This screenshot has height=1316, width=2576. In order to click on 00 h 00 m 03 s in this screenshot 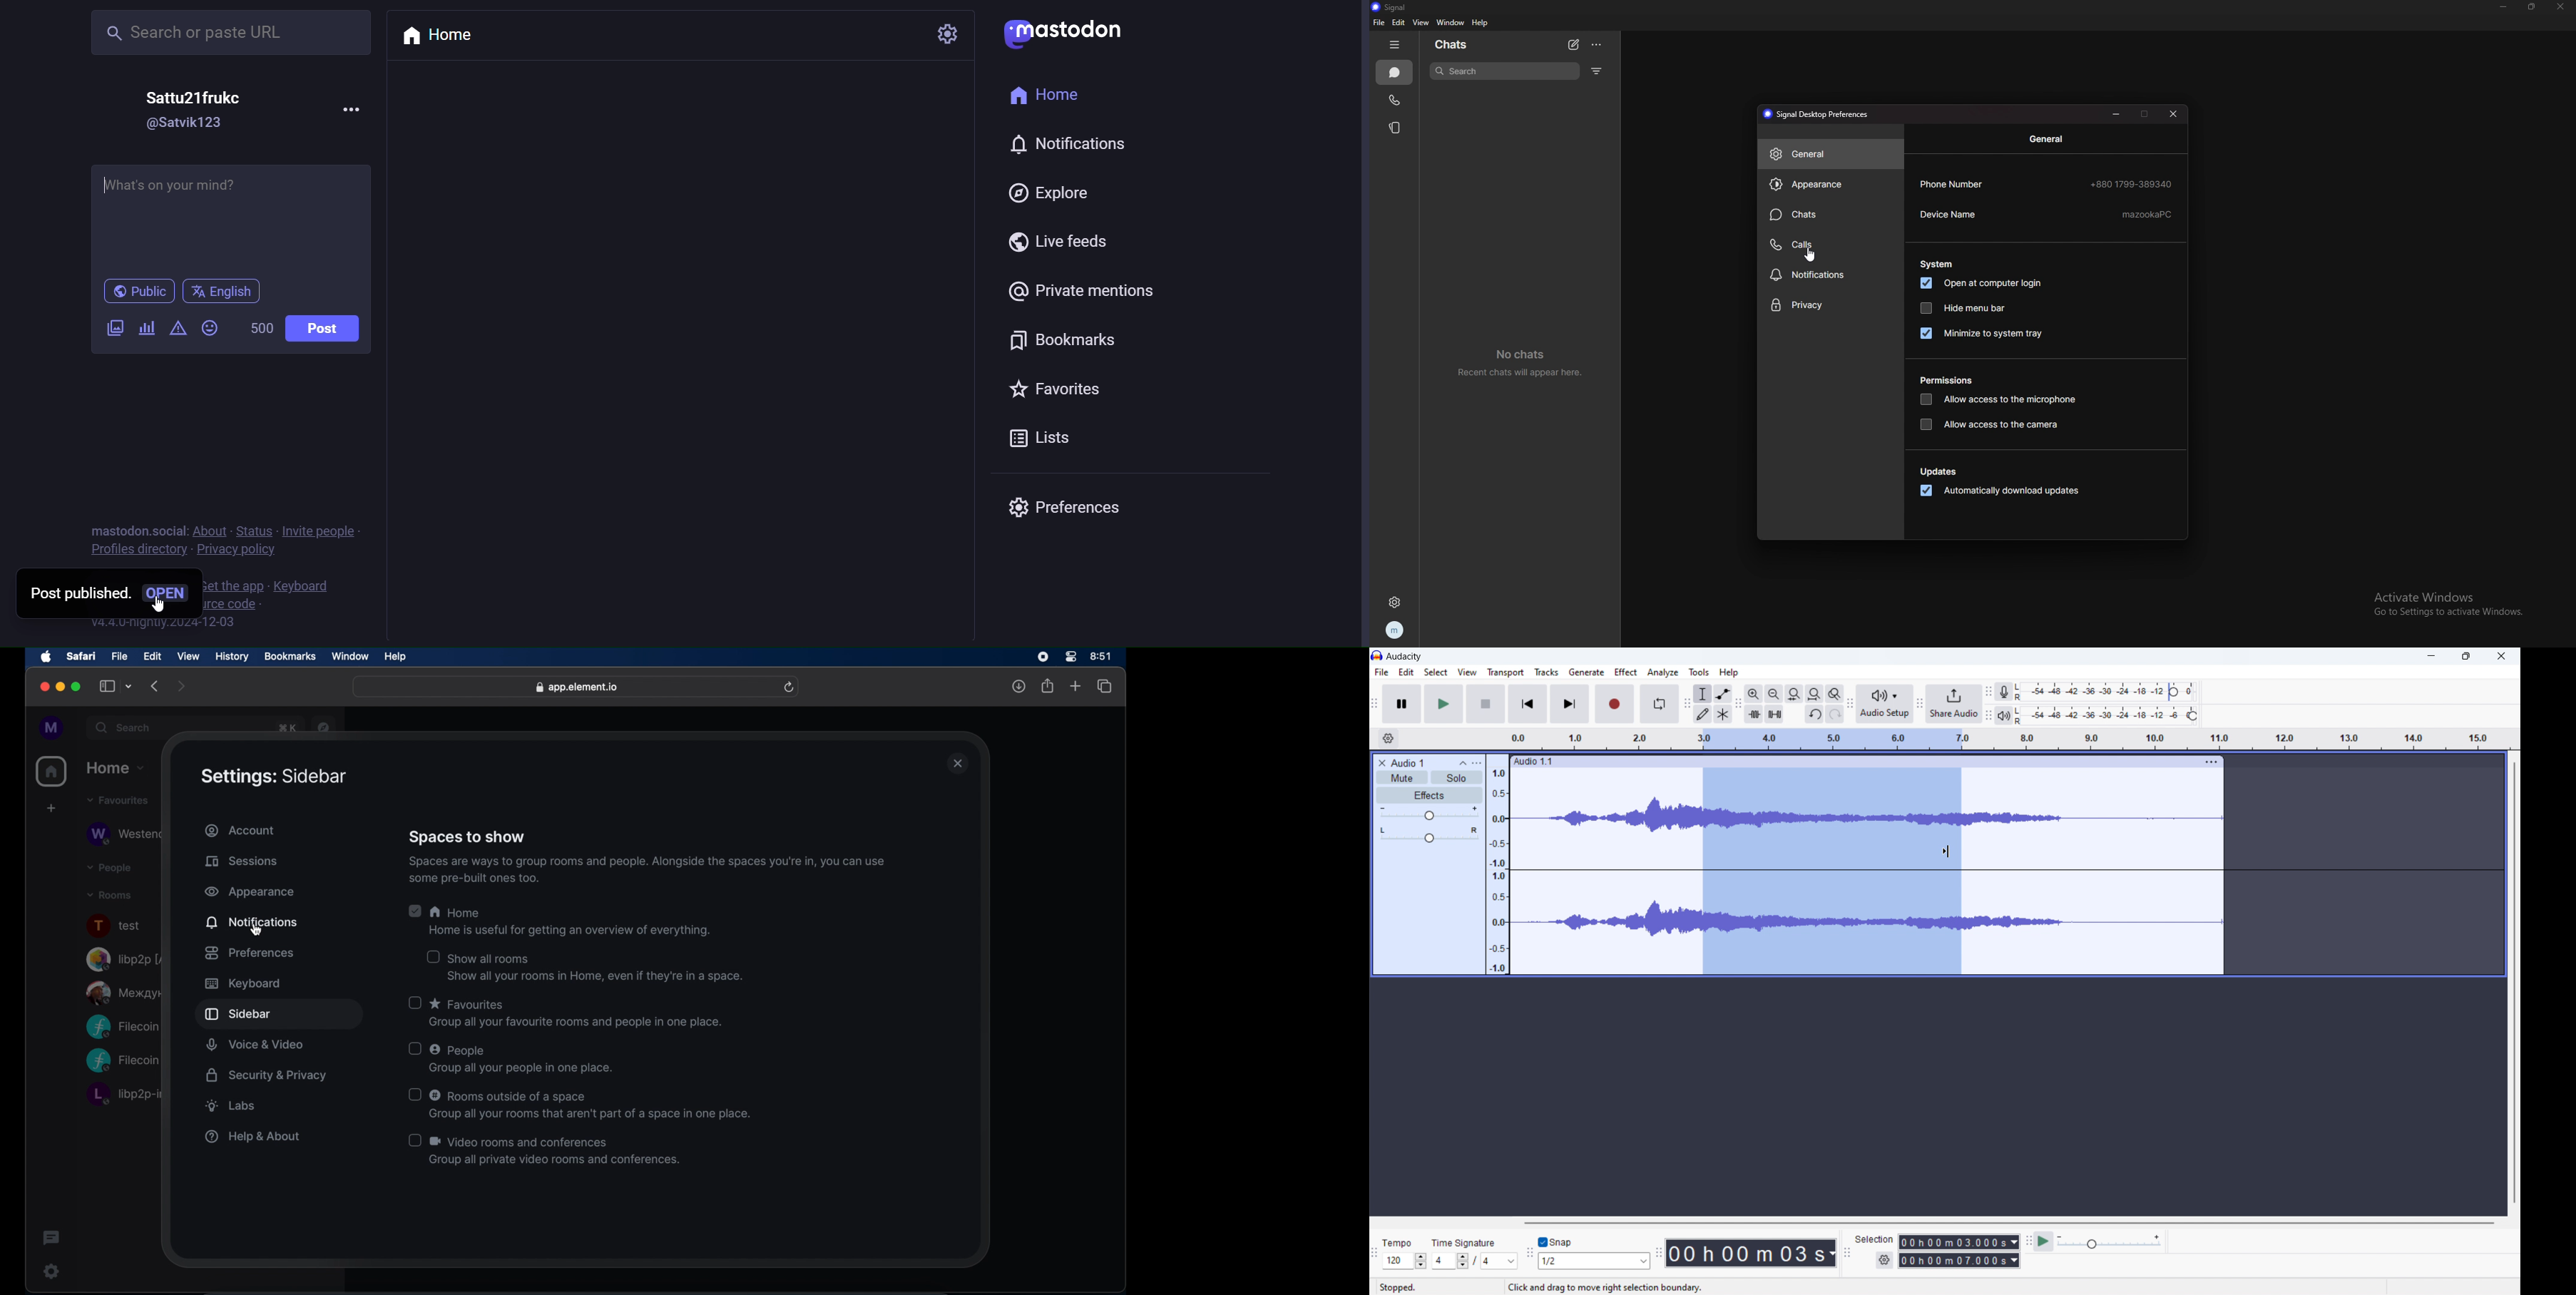, I will do `click(1751, 1252)`.